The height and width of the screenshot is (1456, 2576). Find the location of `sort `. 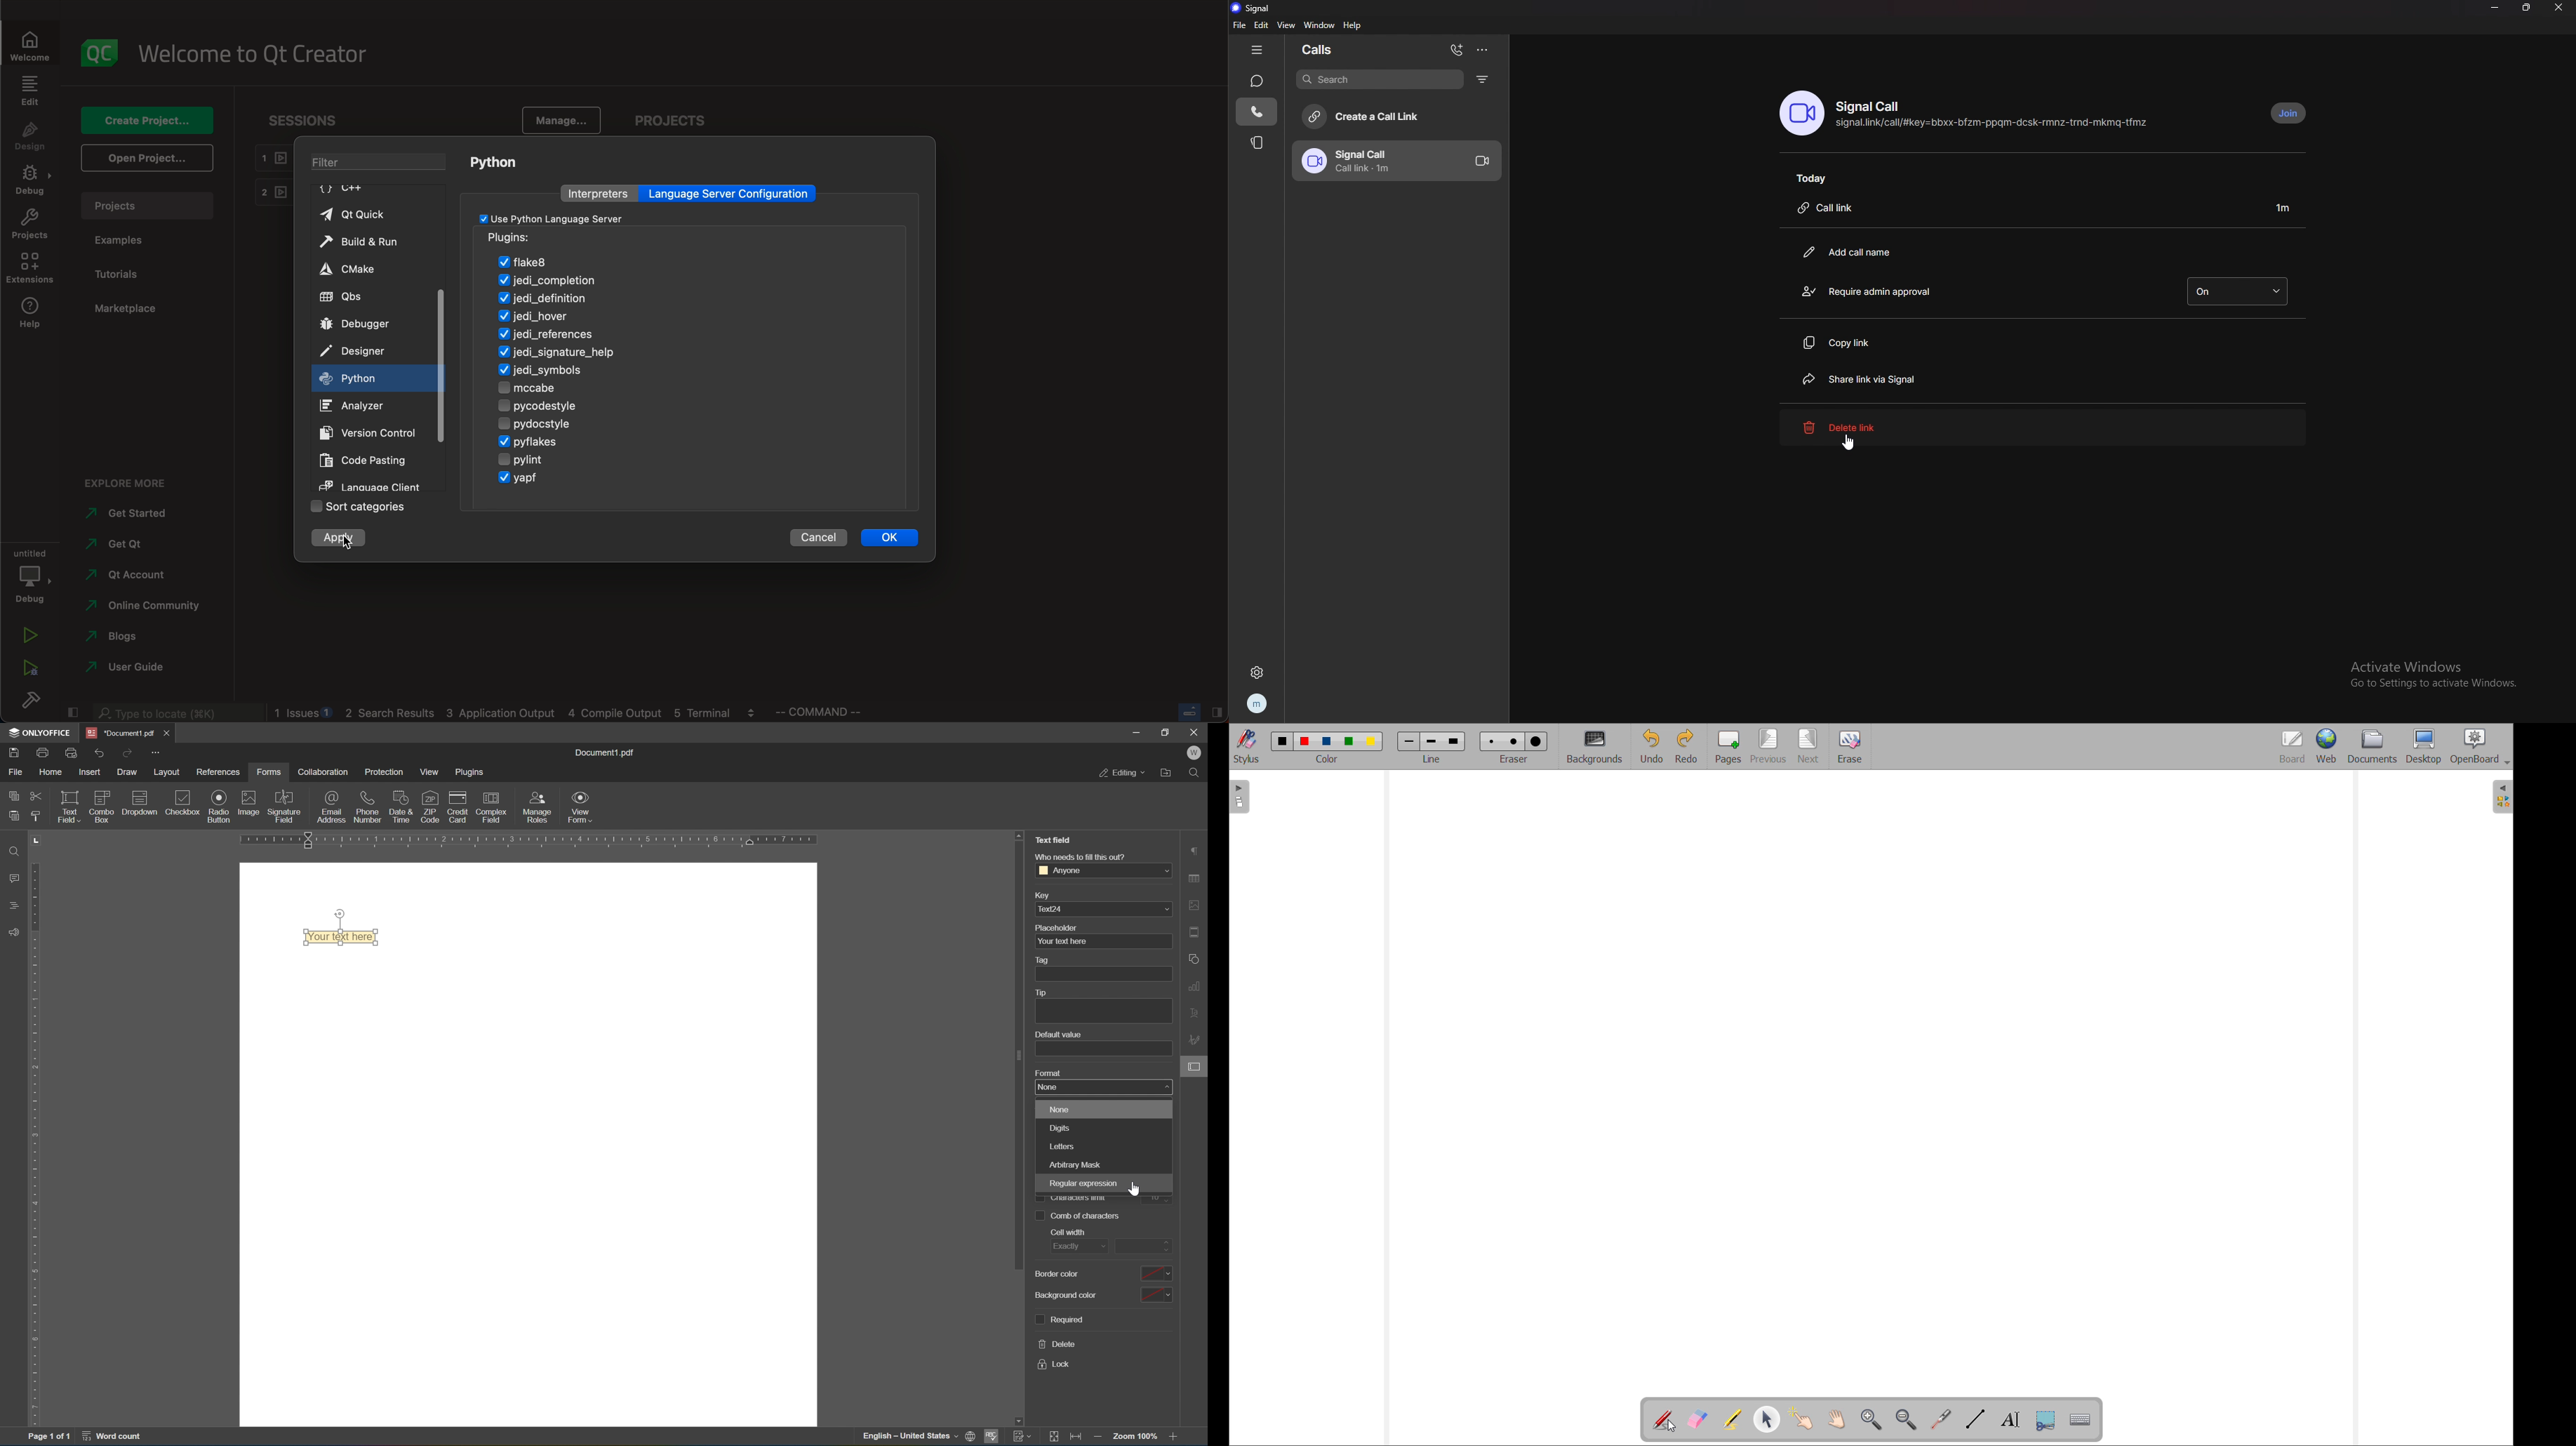

sort  is located at coordinates (360, 507).